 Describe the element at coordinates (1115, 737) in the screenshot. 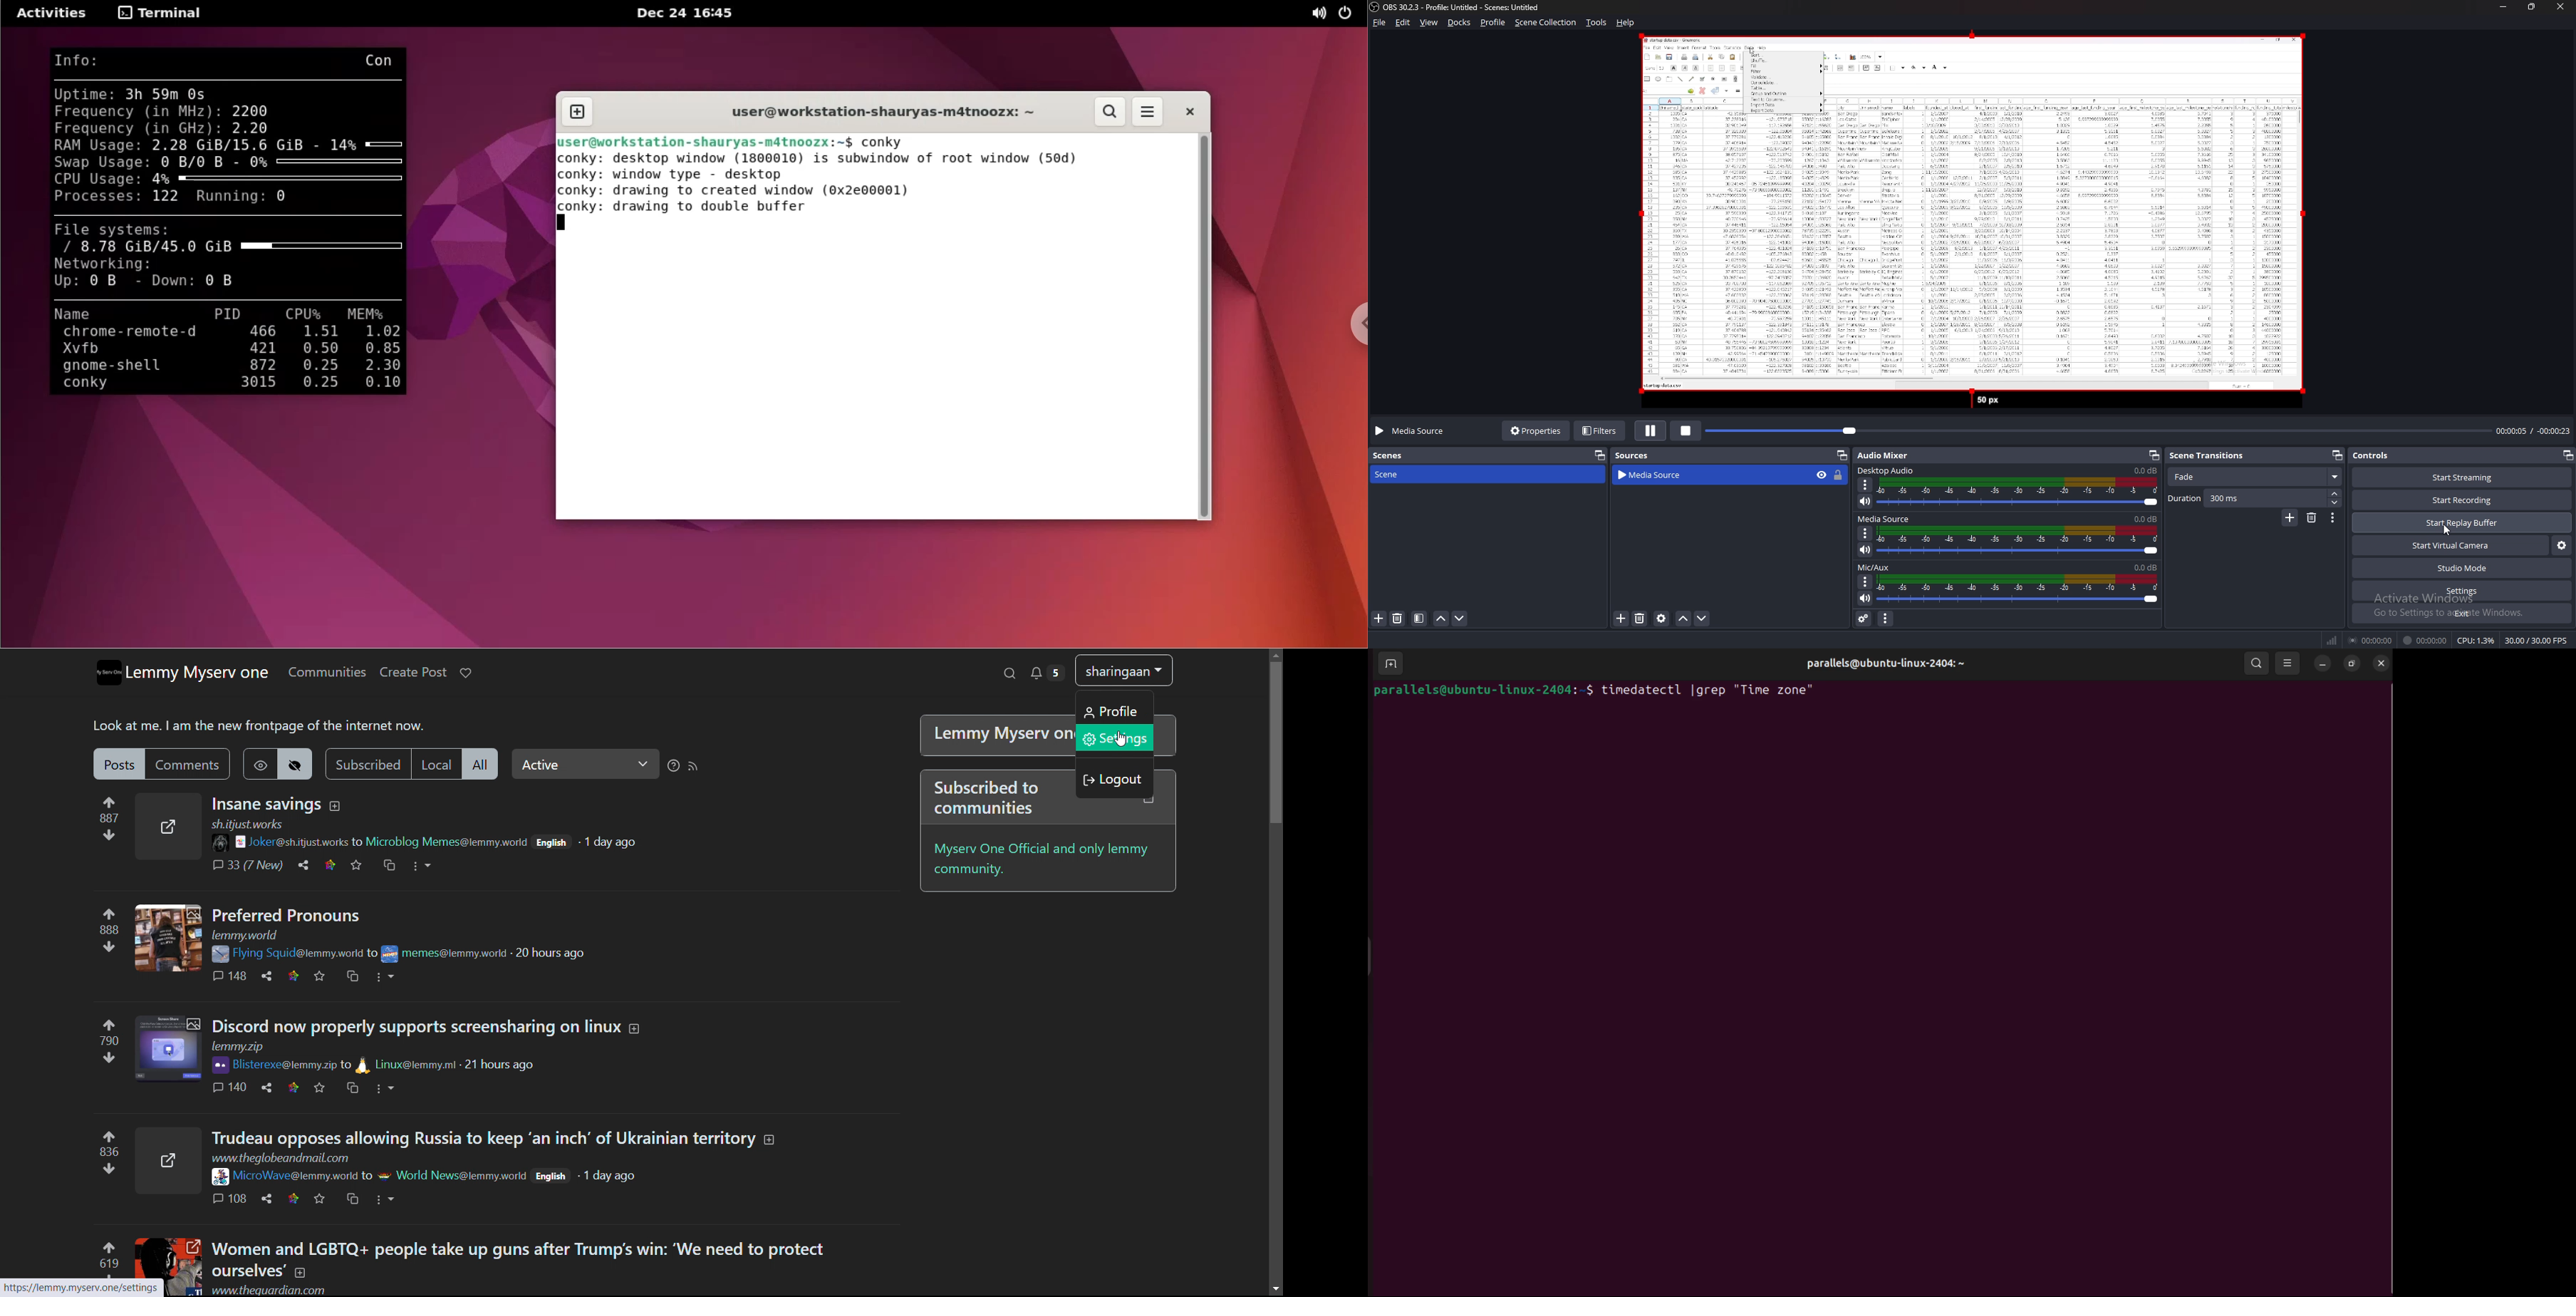

I see `settings` at that location.